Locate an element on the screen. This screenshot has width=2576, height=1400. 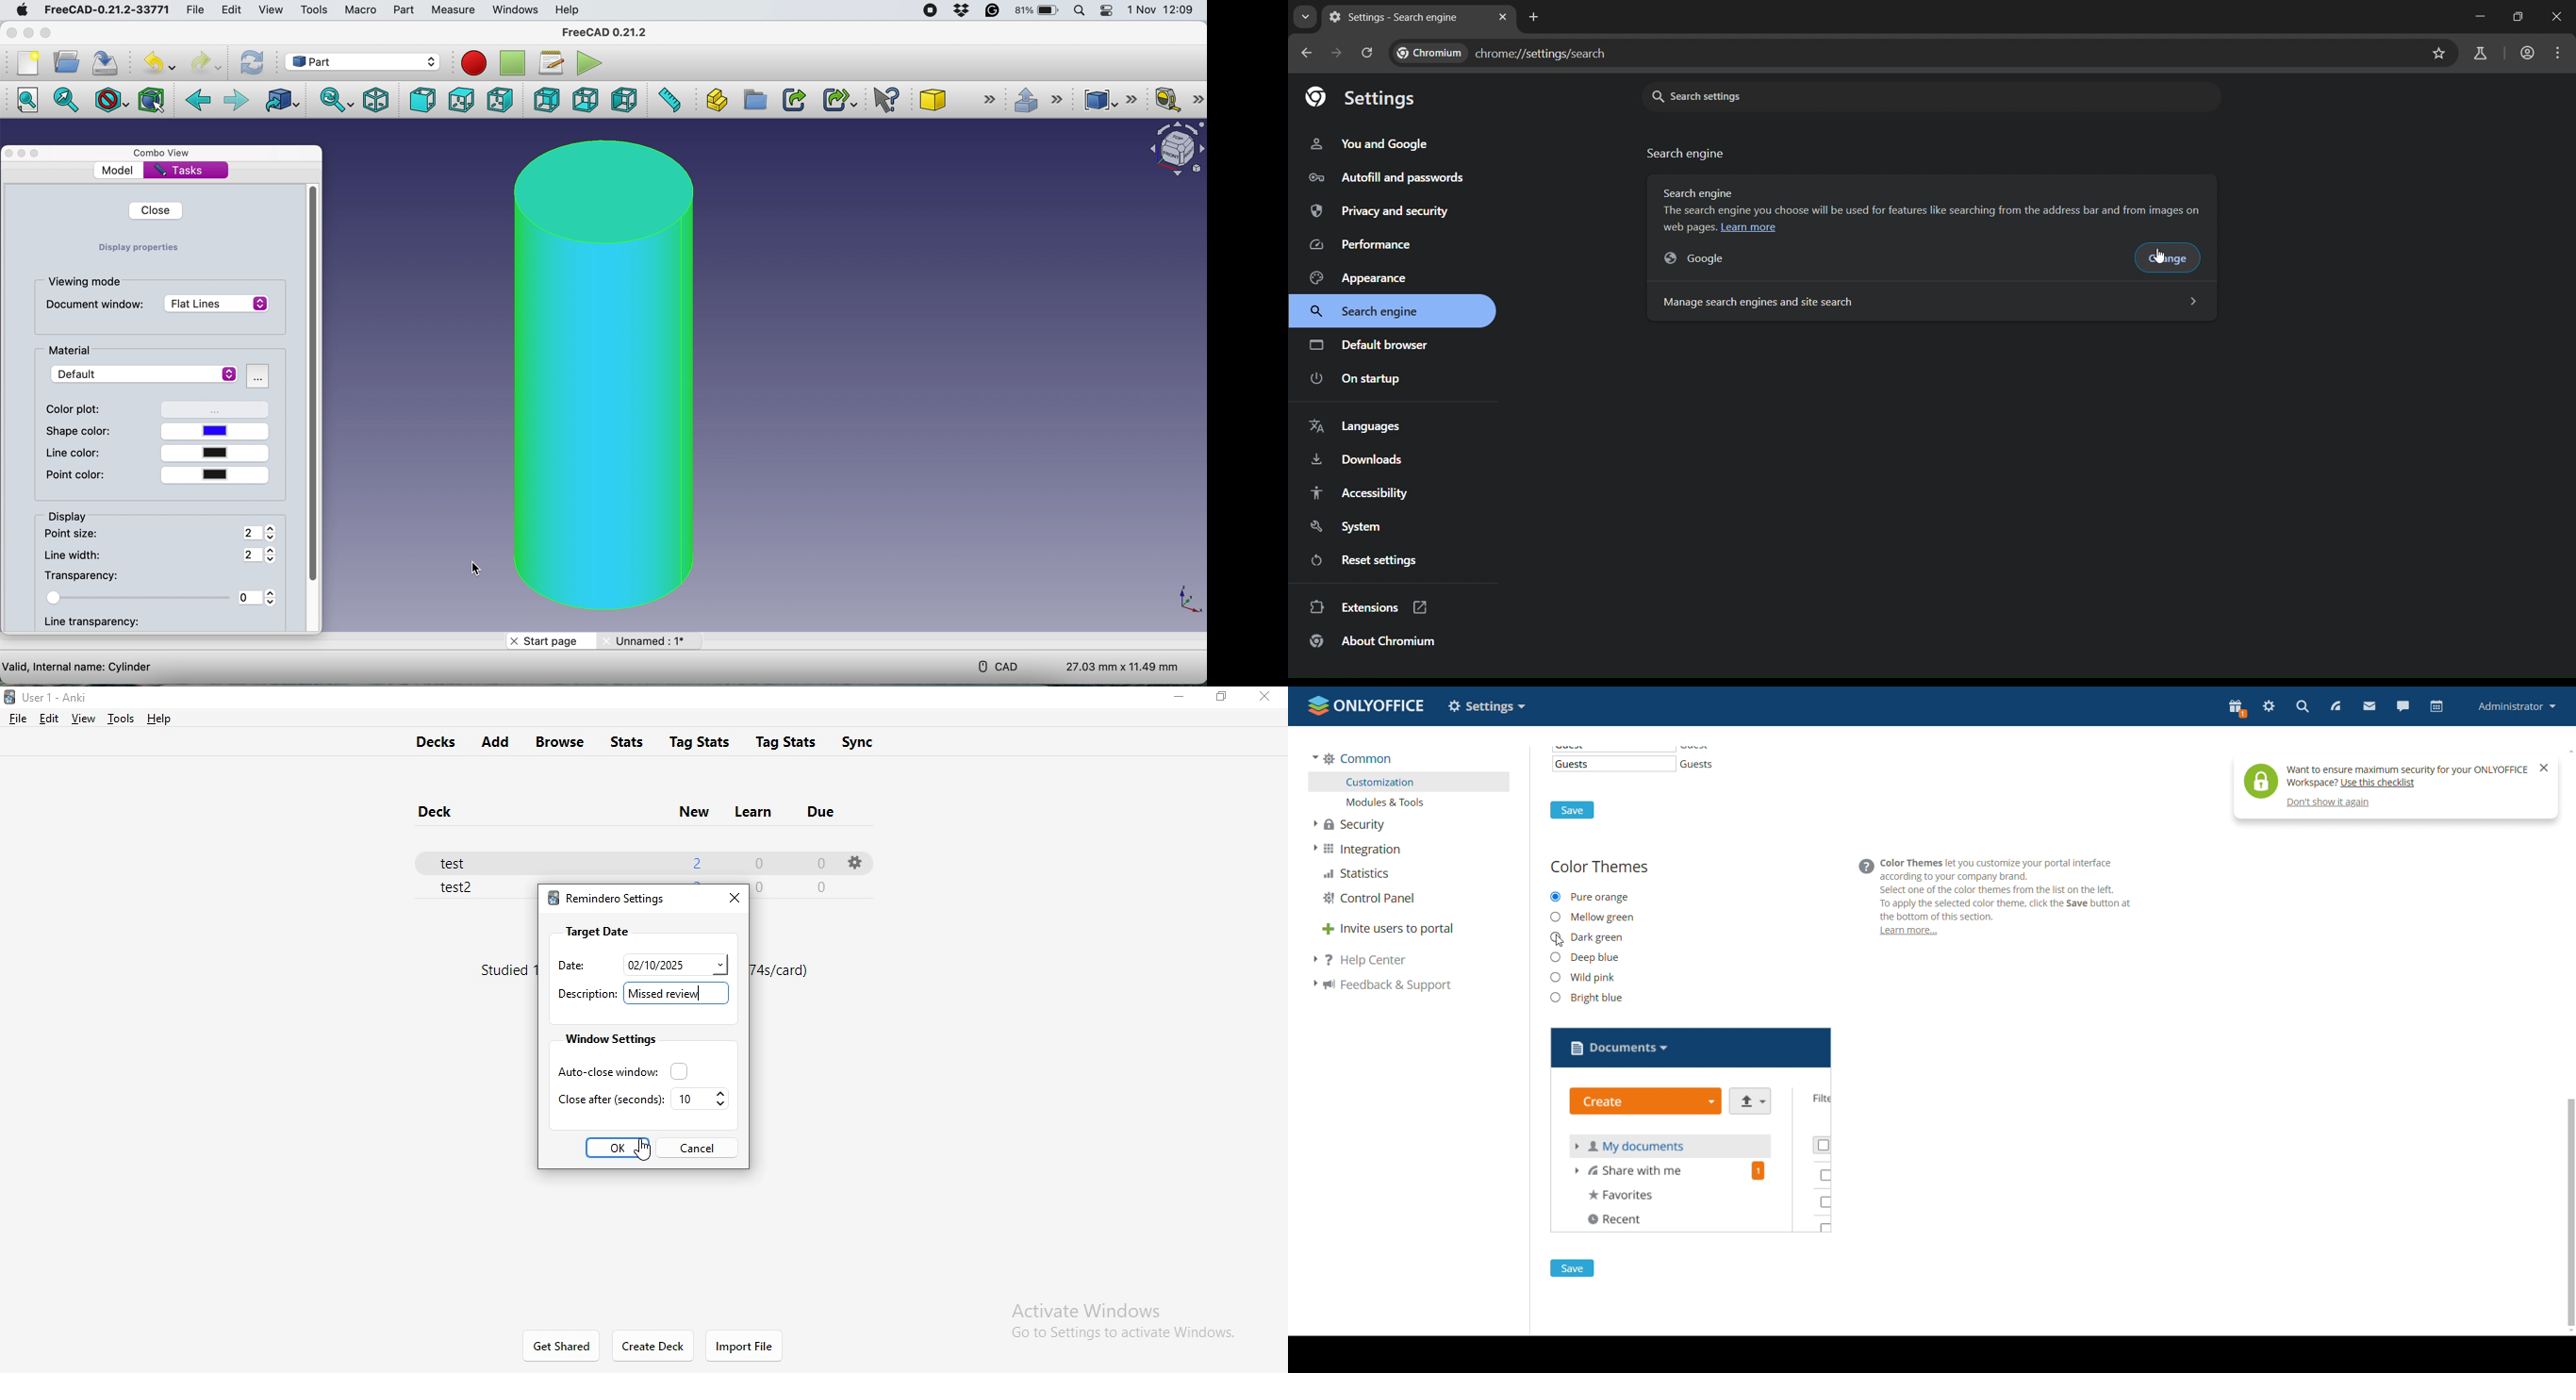
help tip pop-up is located at coordinates (2382, 777).